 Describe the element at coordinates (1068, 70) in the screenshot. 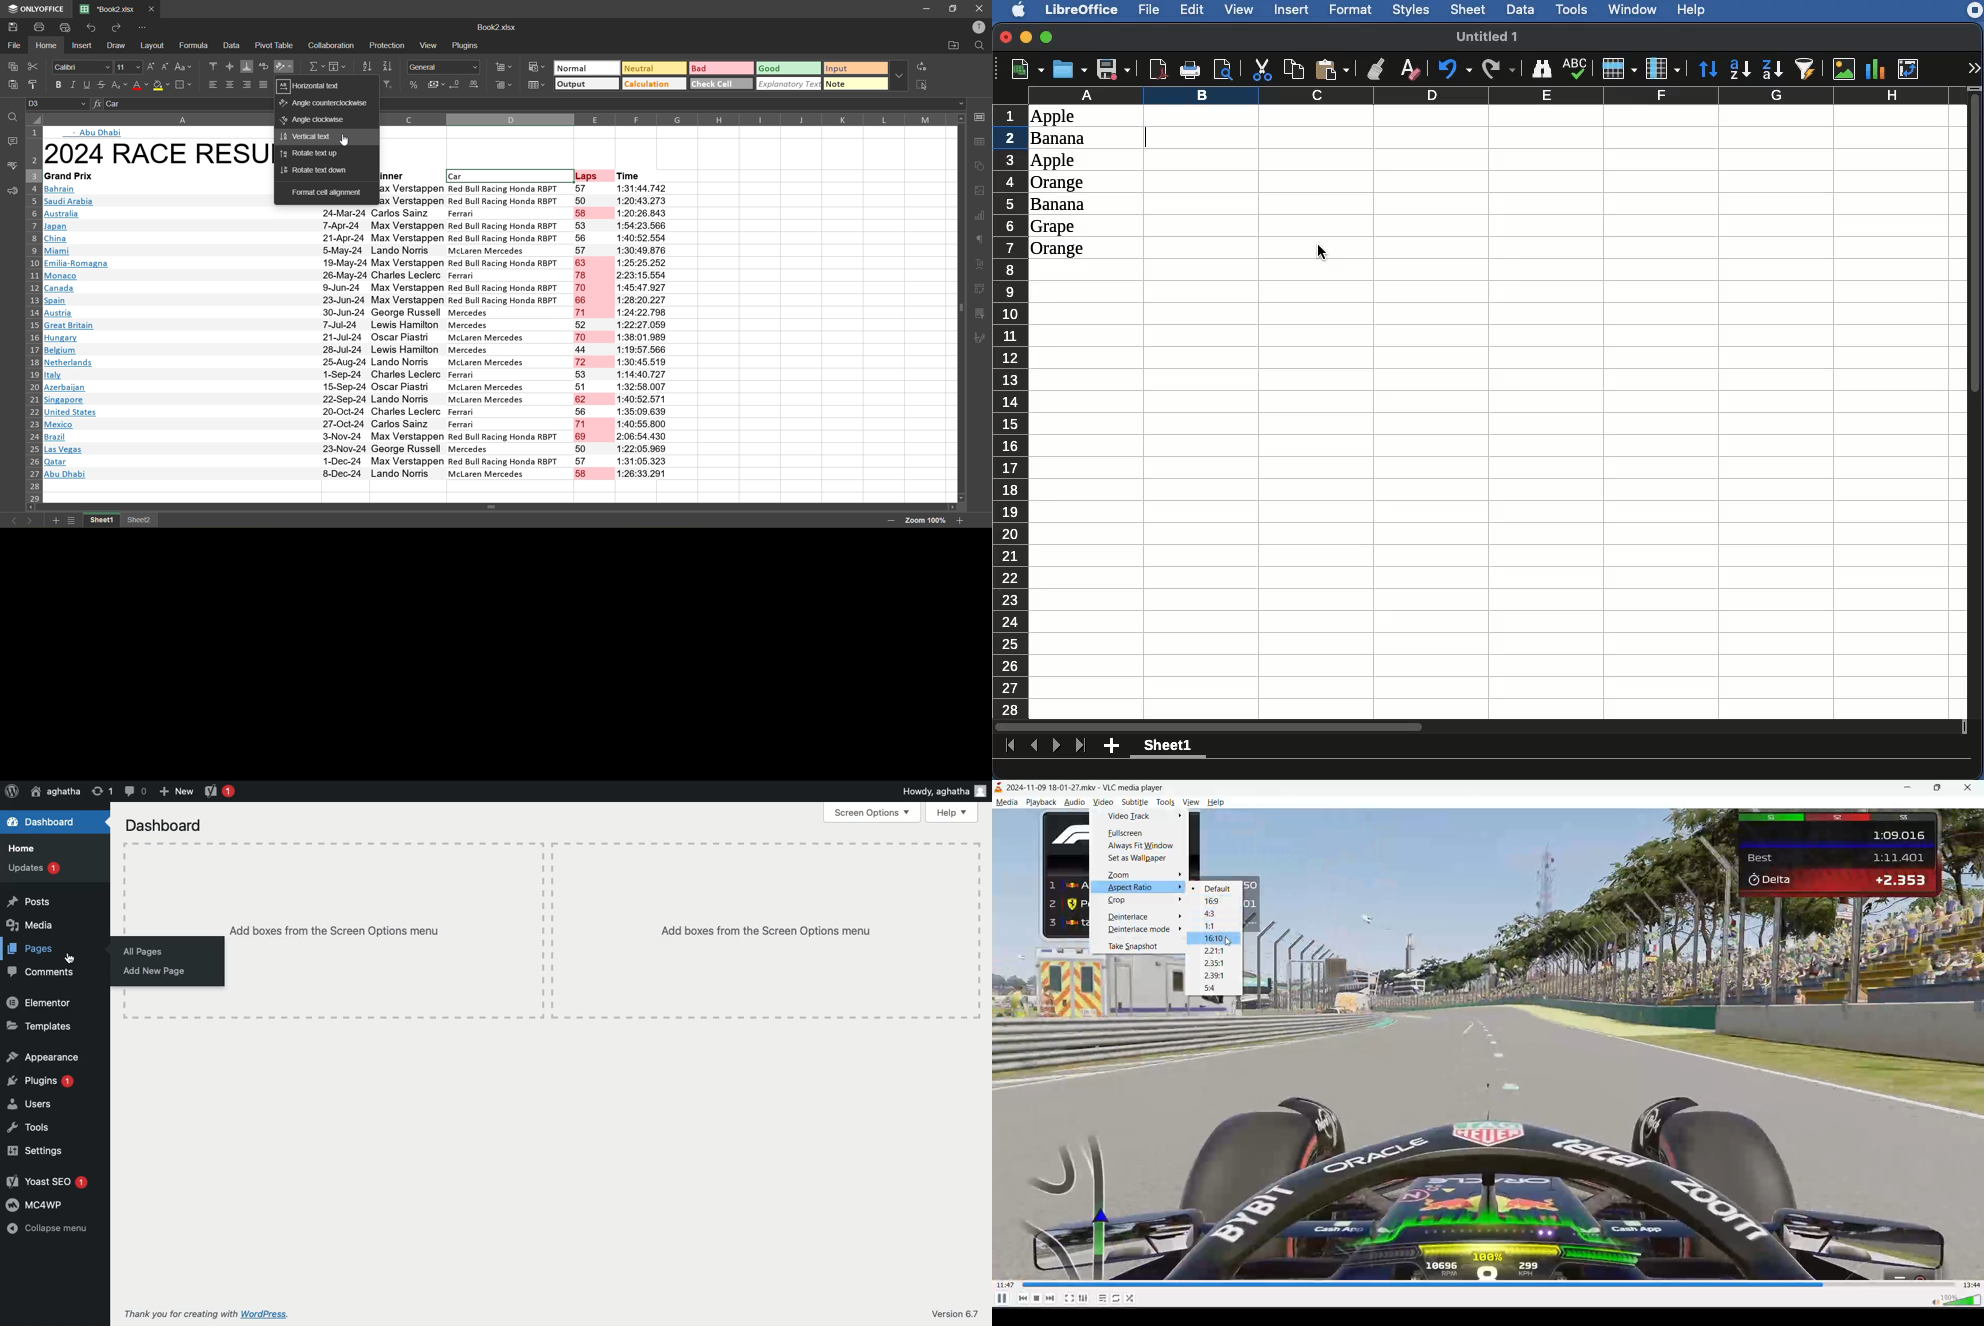

I see `Open` at that location.